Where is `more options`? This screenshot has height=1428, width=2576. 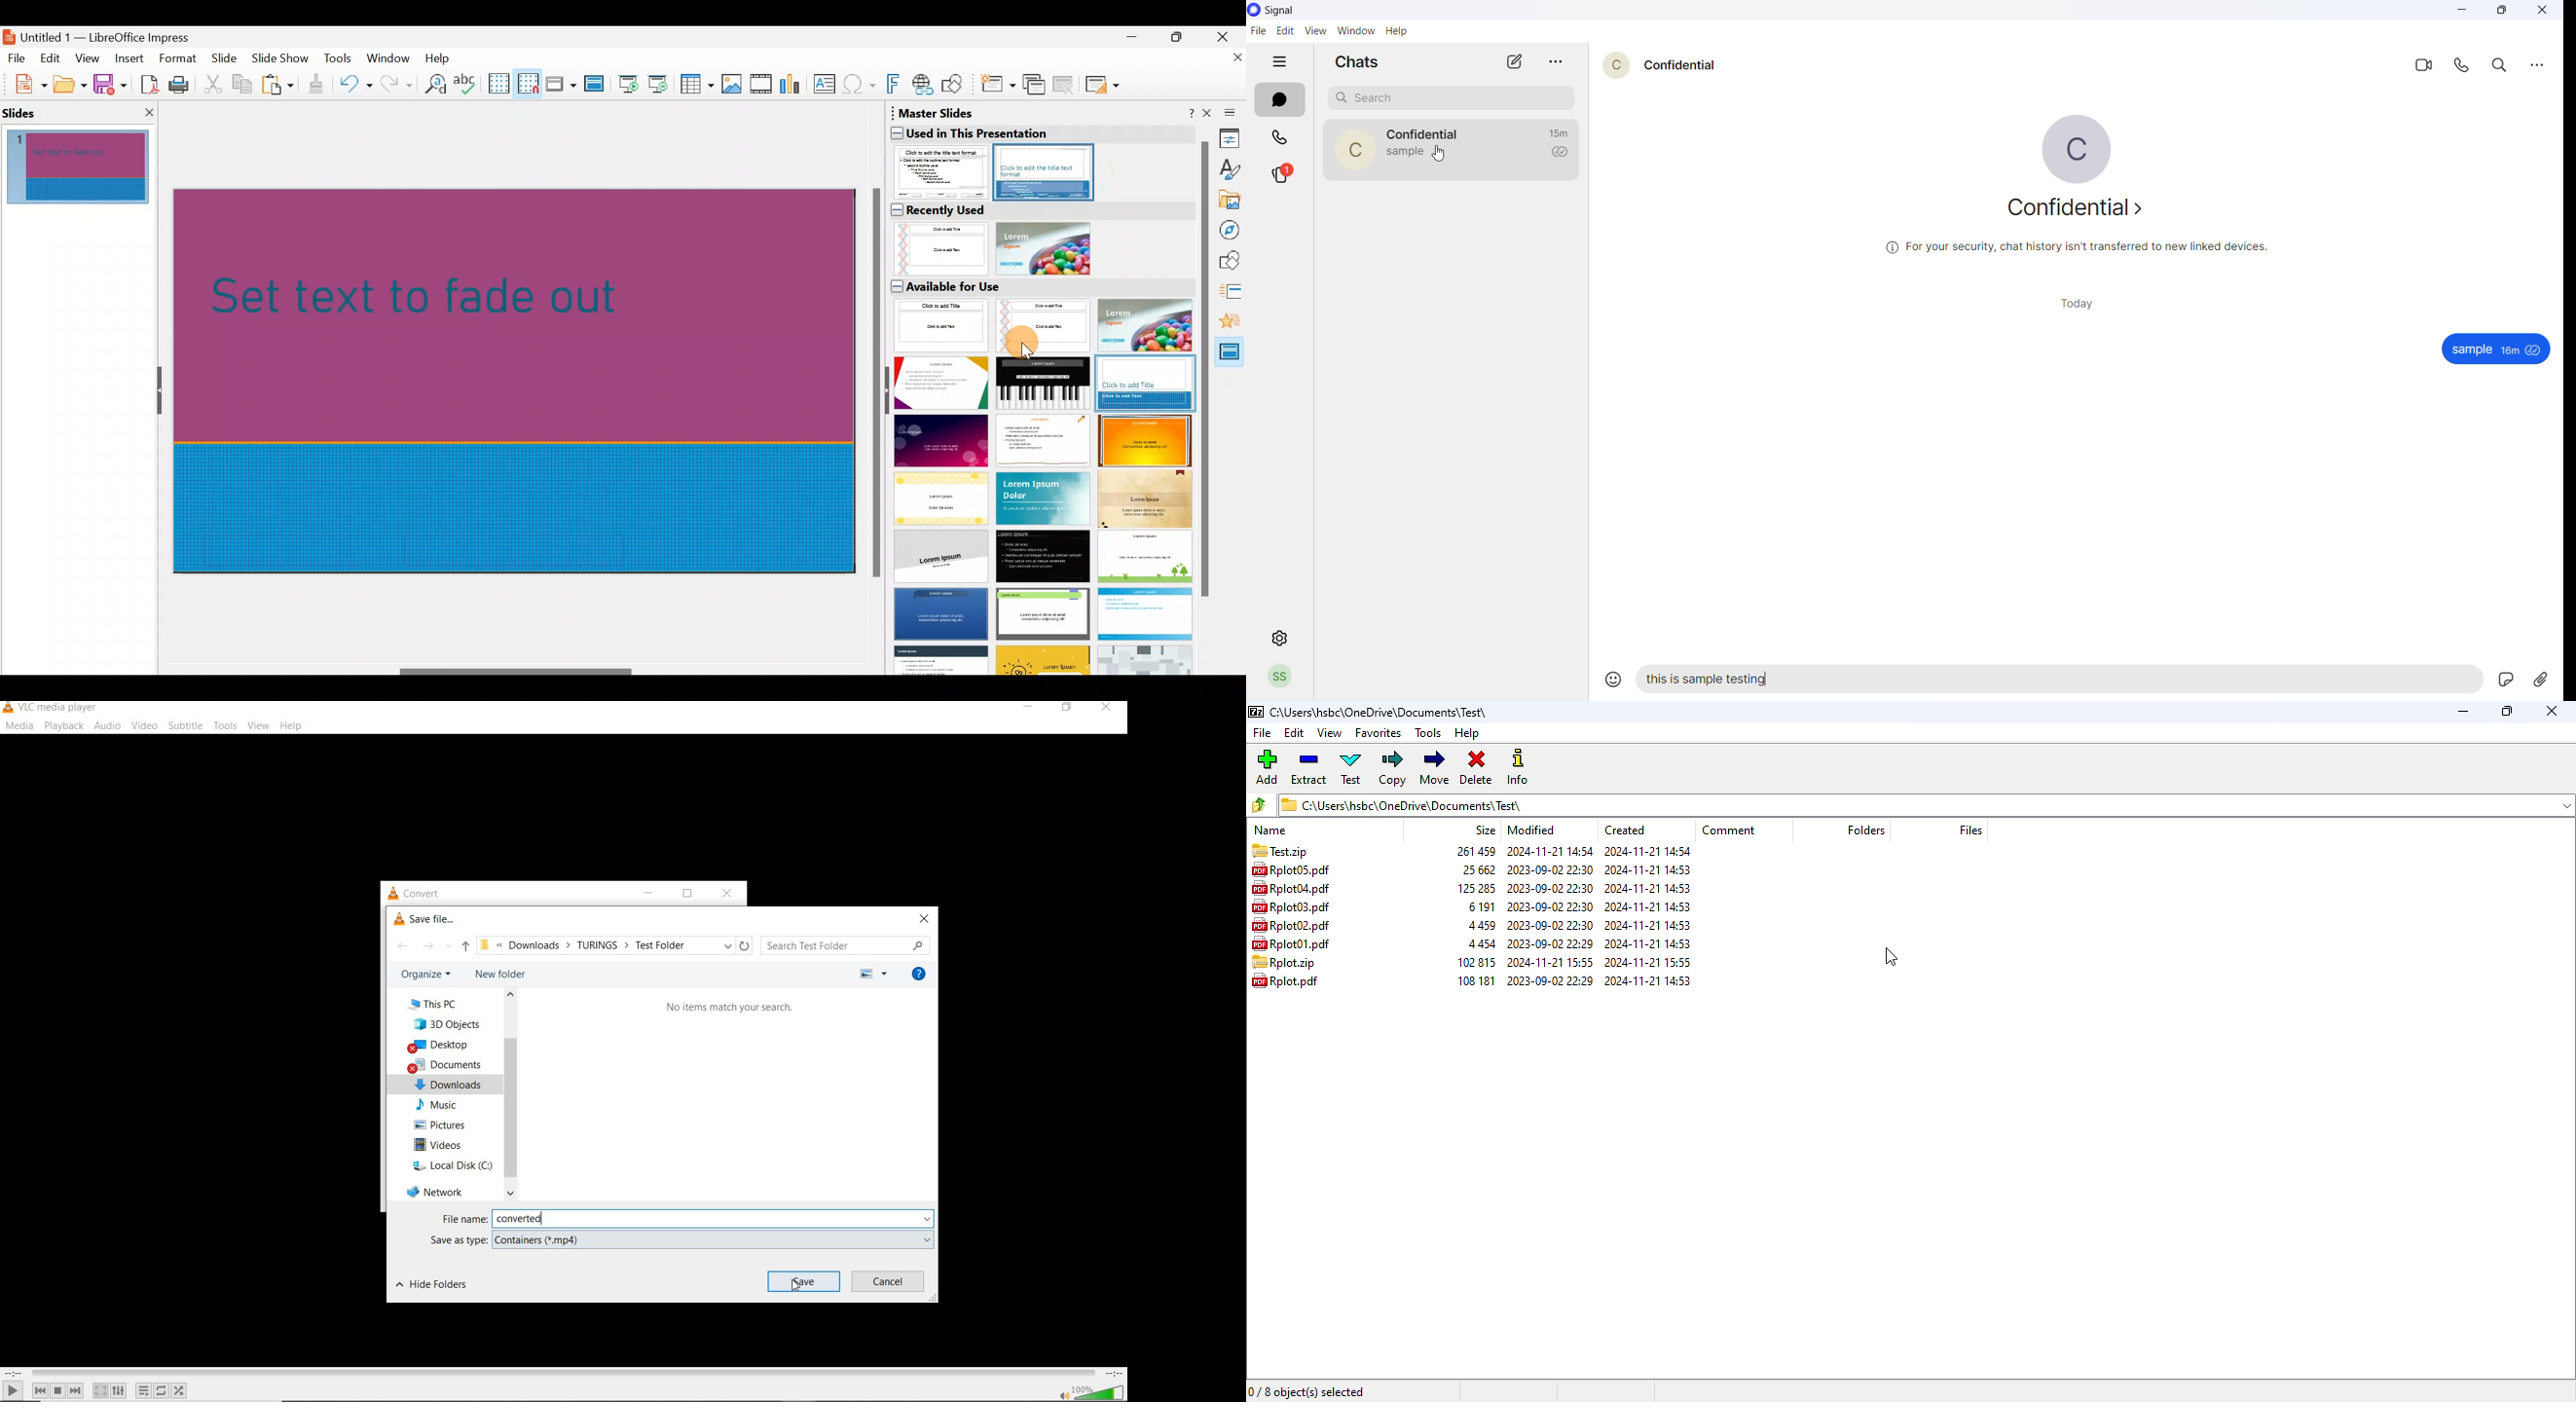
more options is located at coordinates (872, 974).